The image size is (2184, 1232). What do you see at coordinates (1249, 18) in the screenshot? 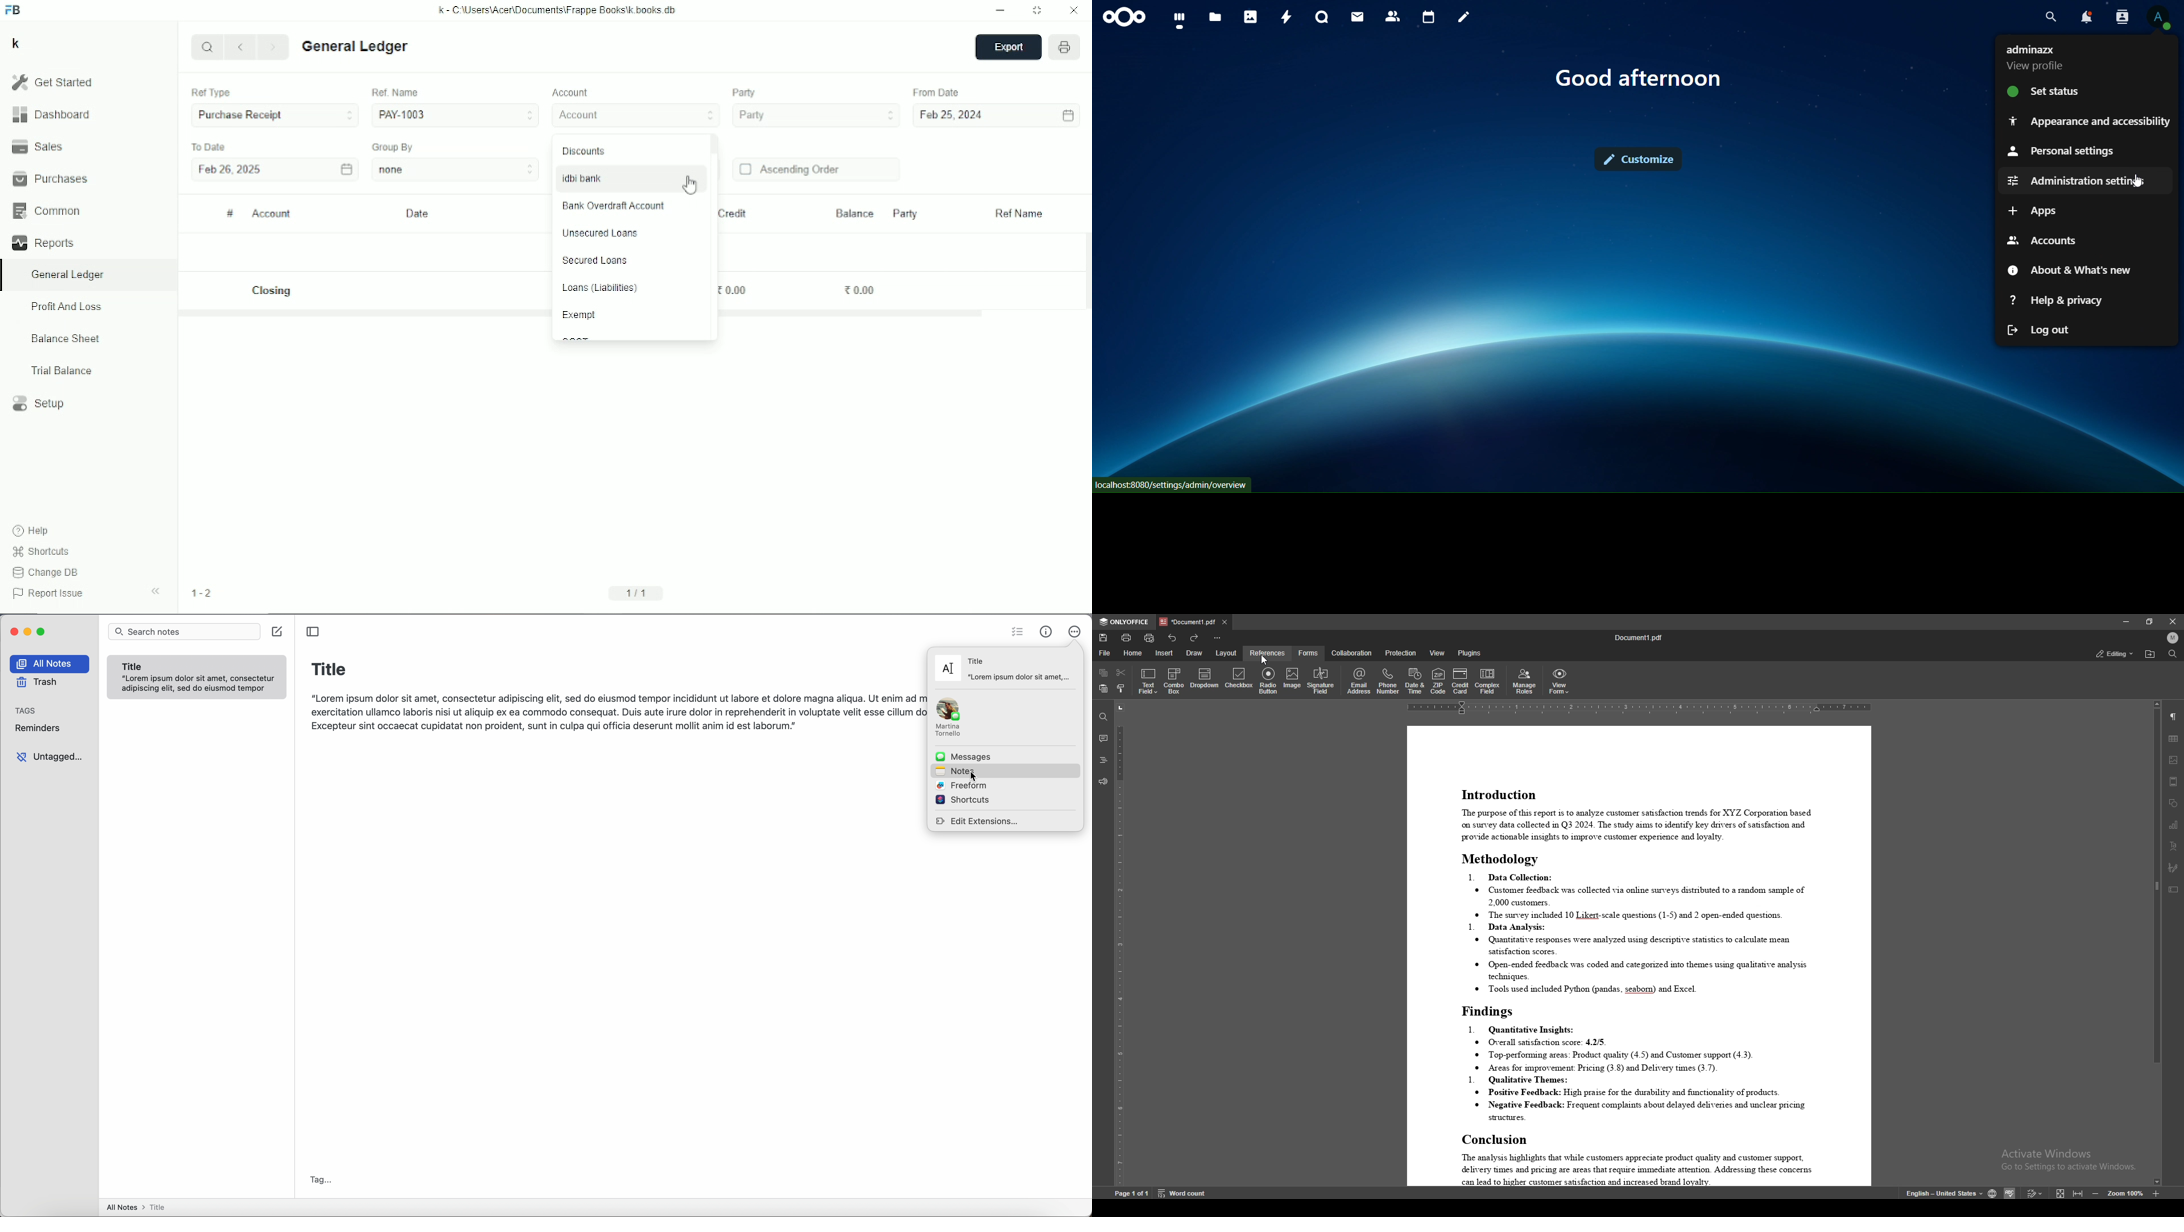
I see `photos` at bounding box center [1249, 18].